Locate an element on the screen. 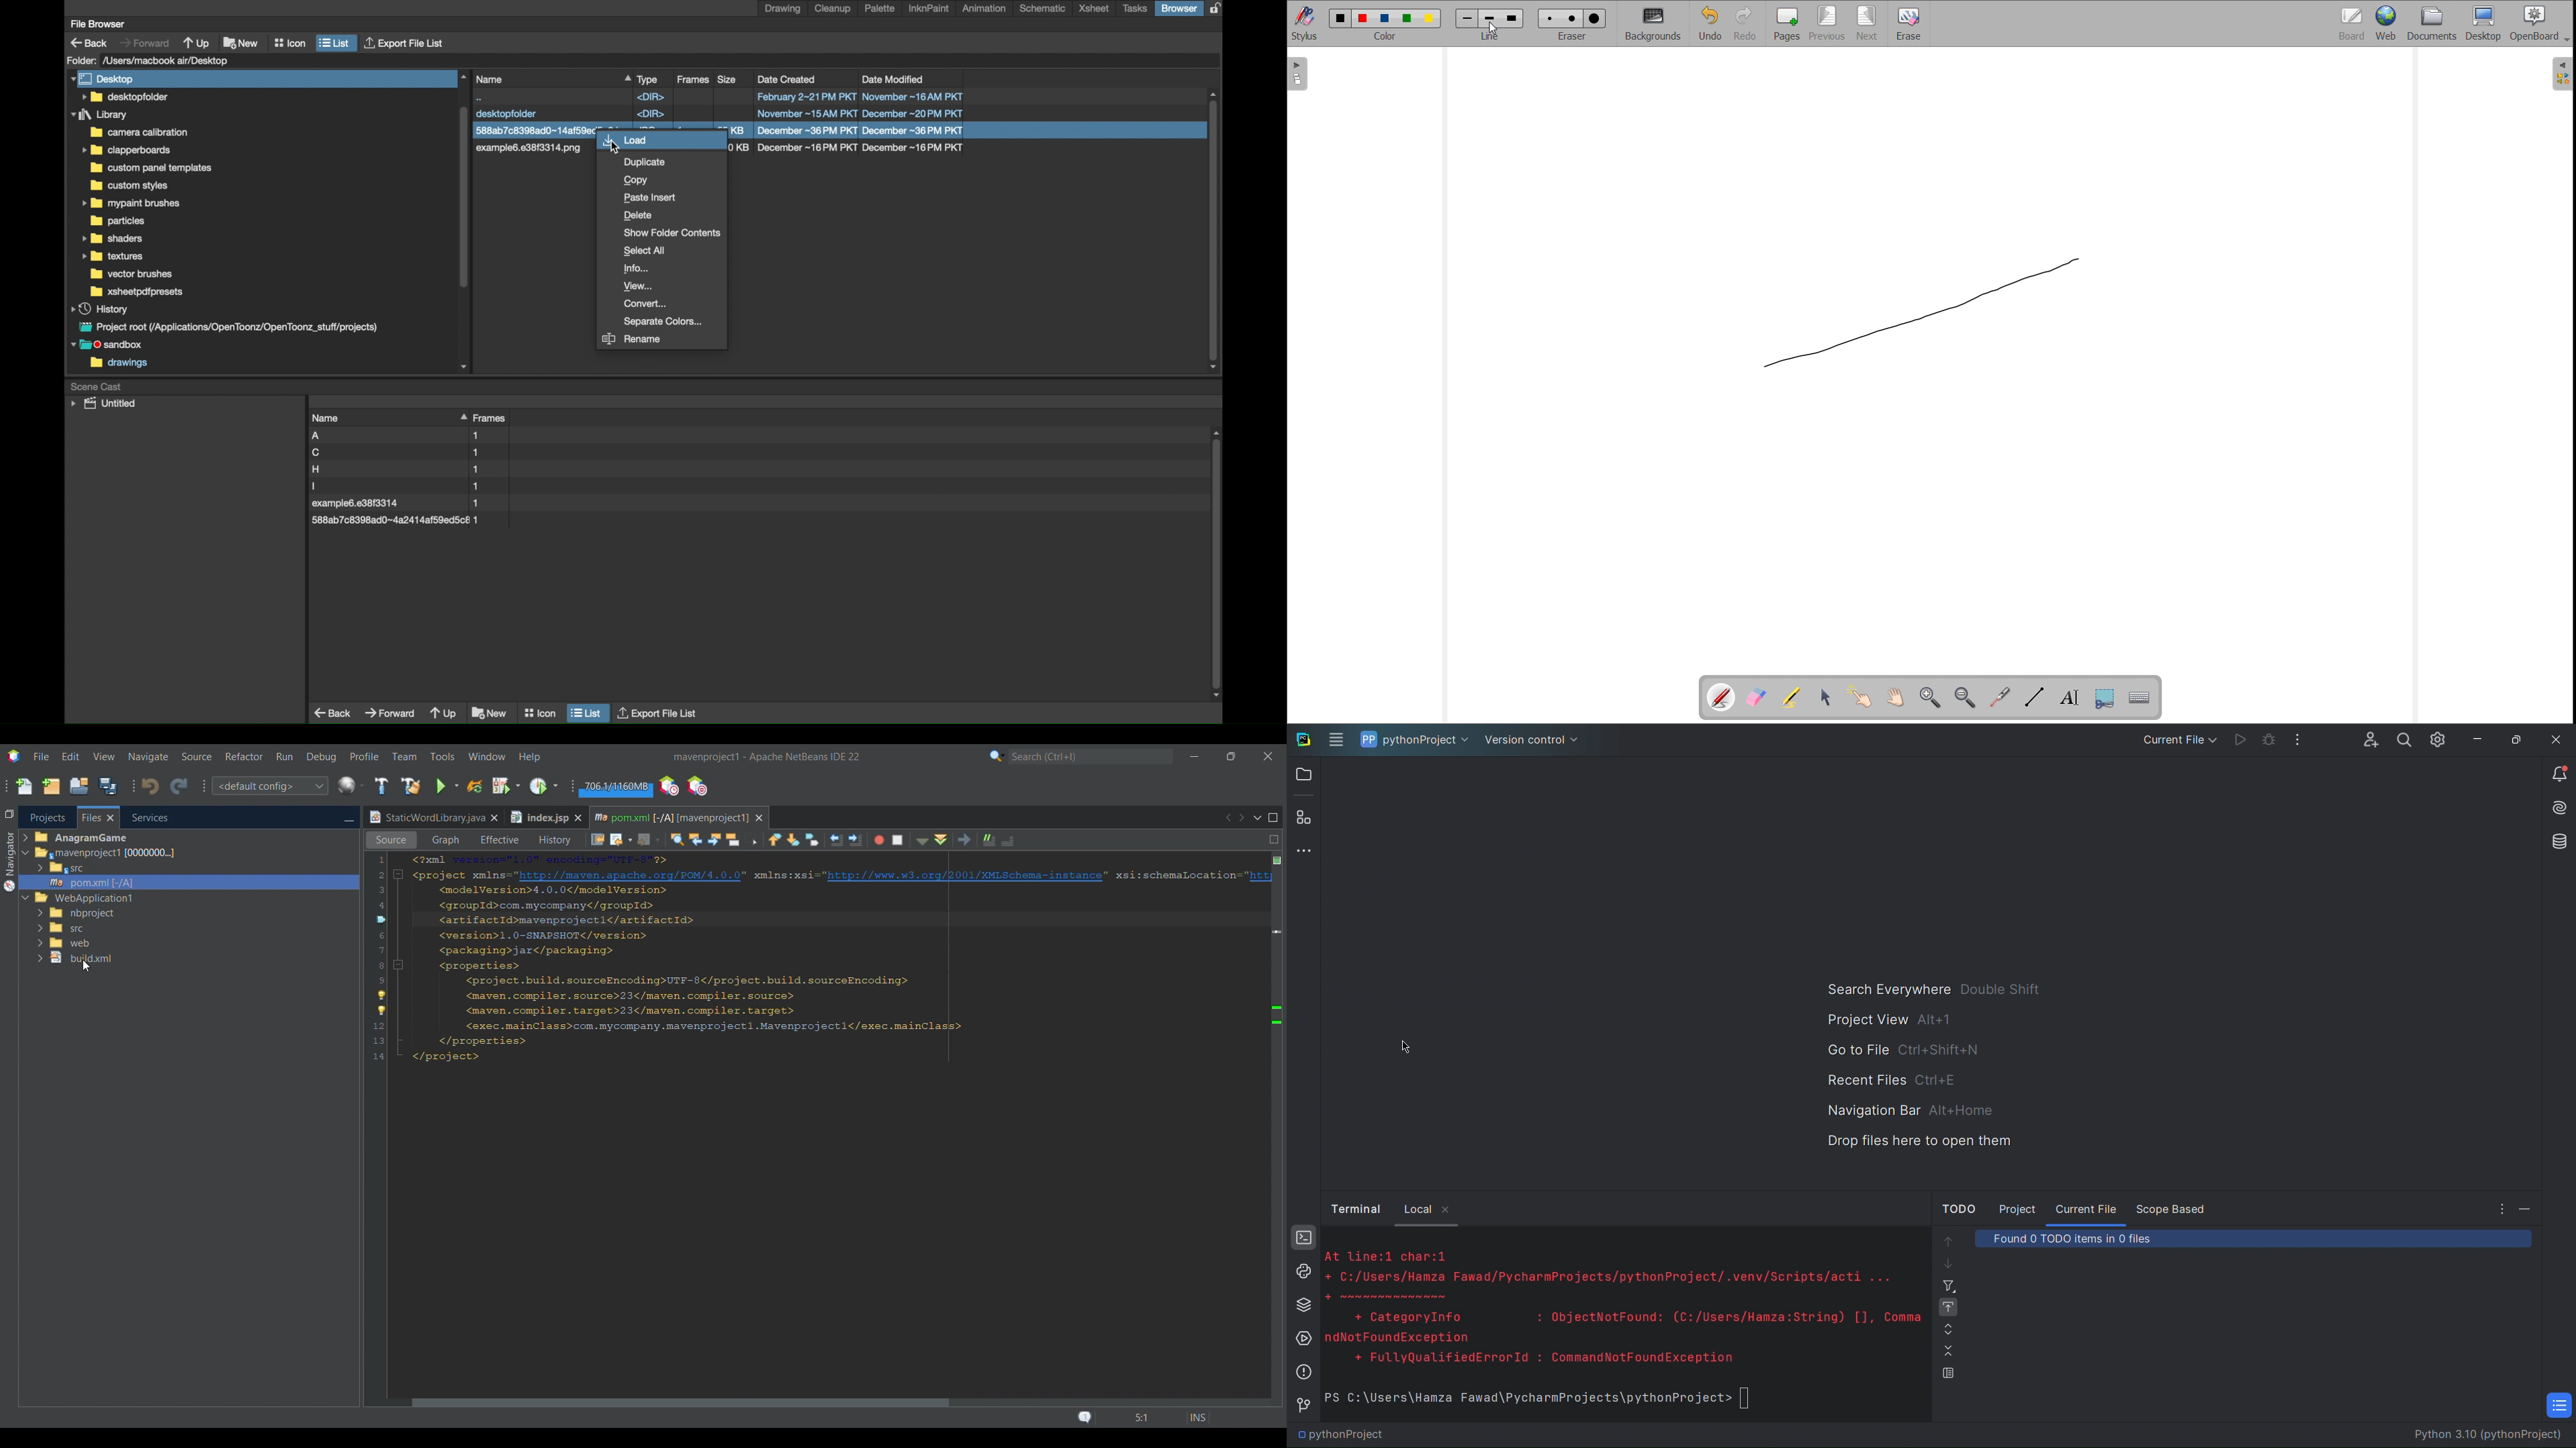  folder is located at coordinates (126, 150).